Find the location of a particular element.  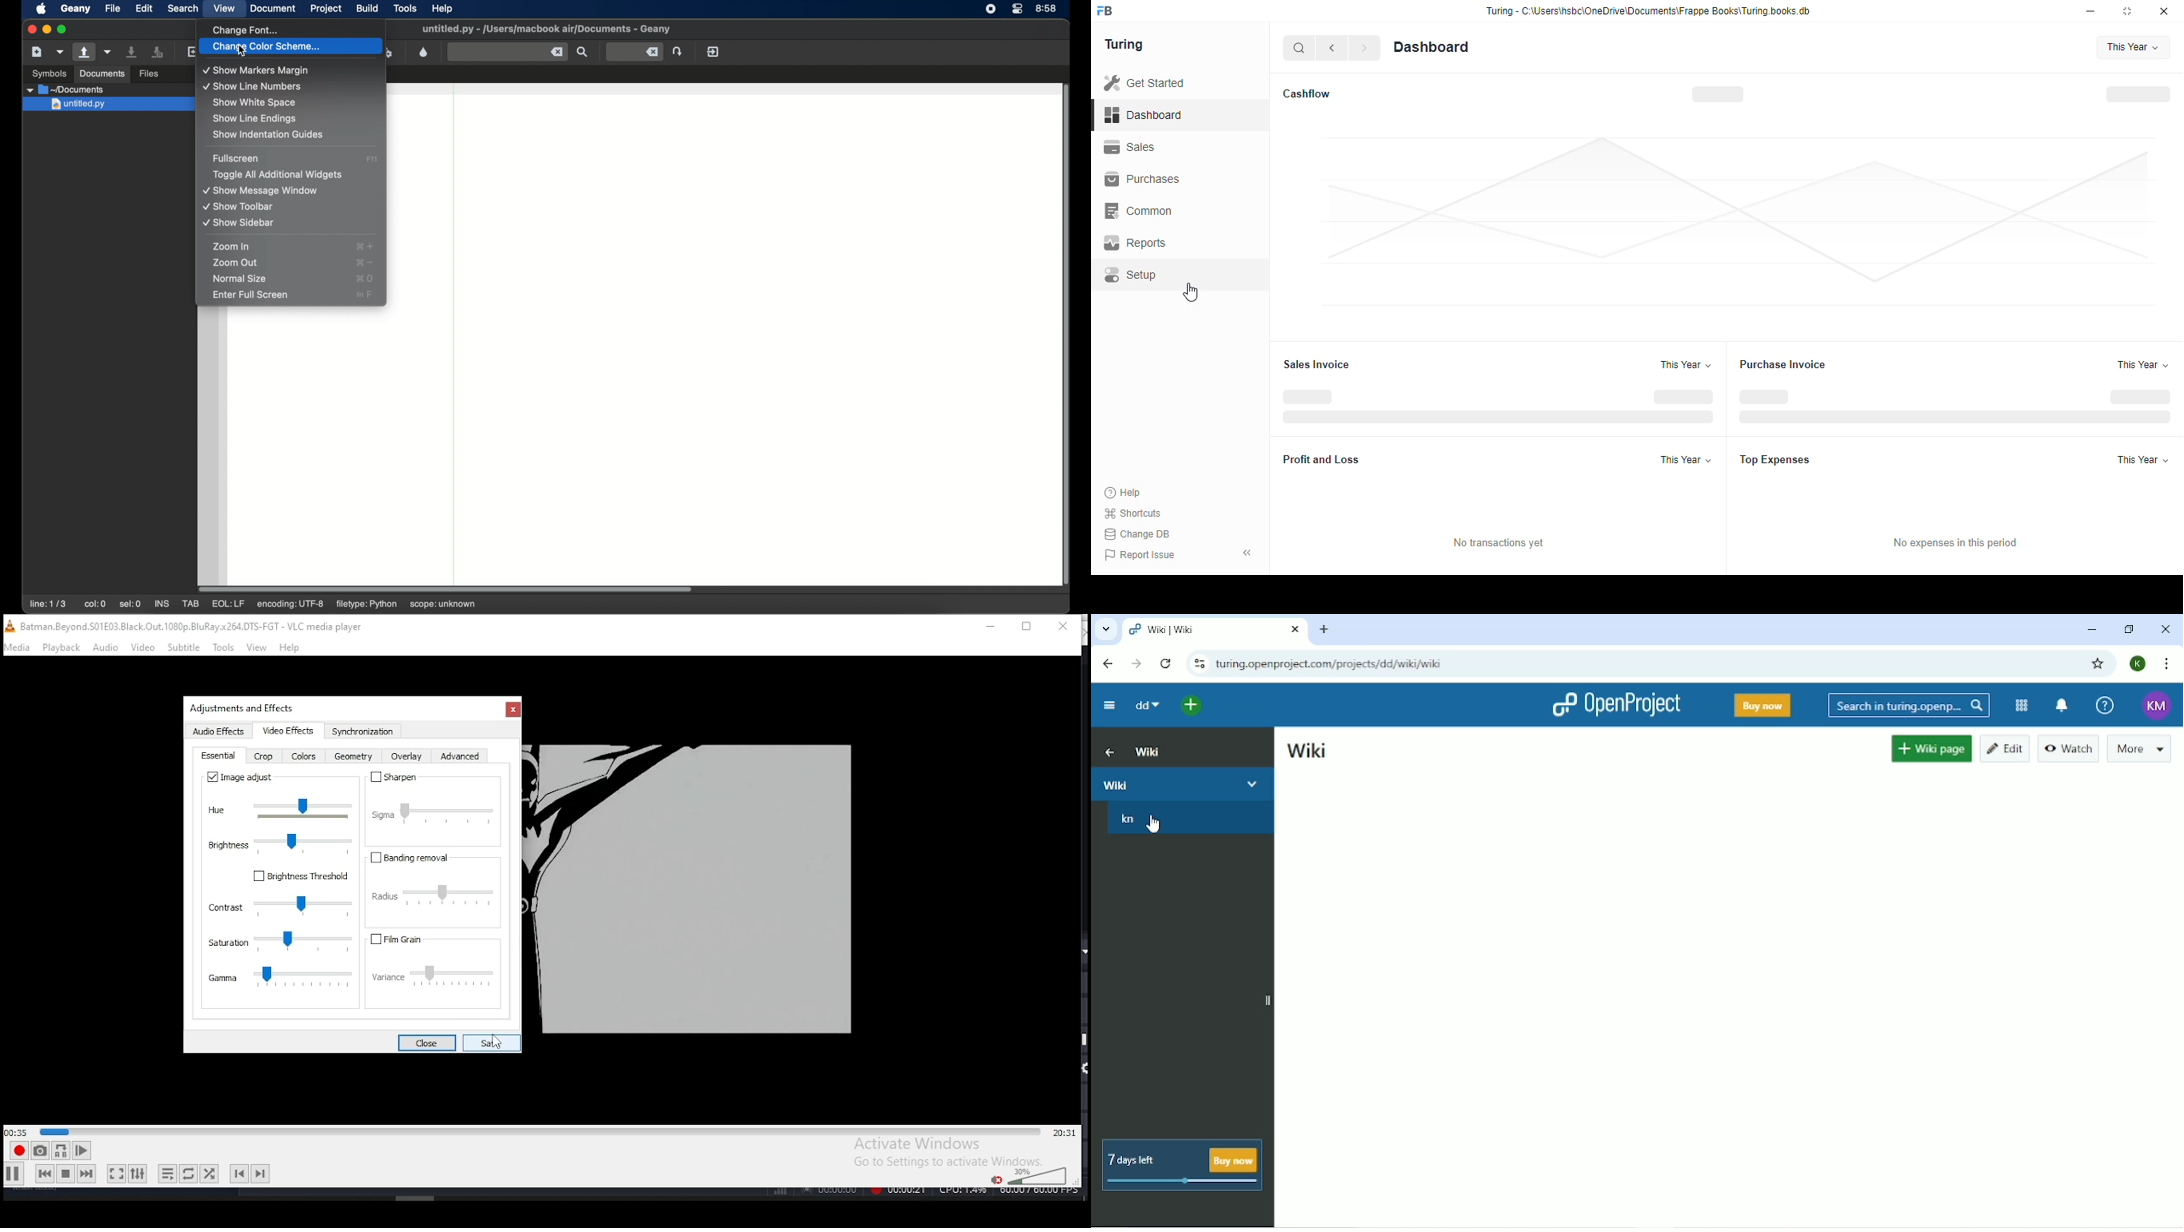

Wiki page is located at coordinates (1930, 749).